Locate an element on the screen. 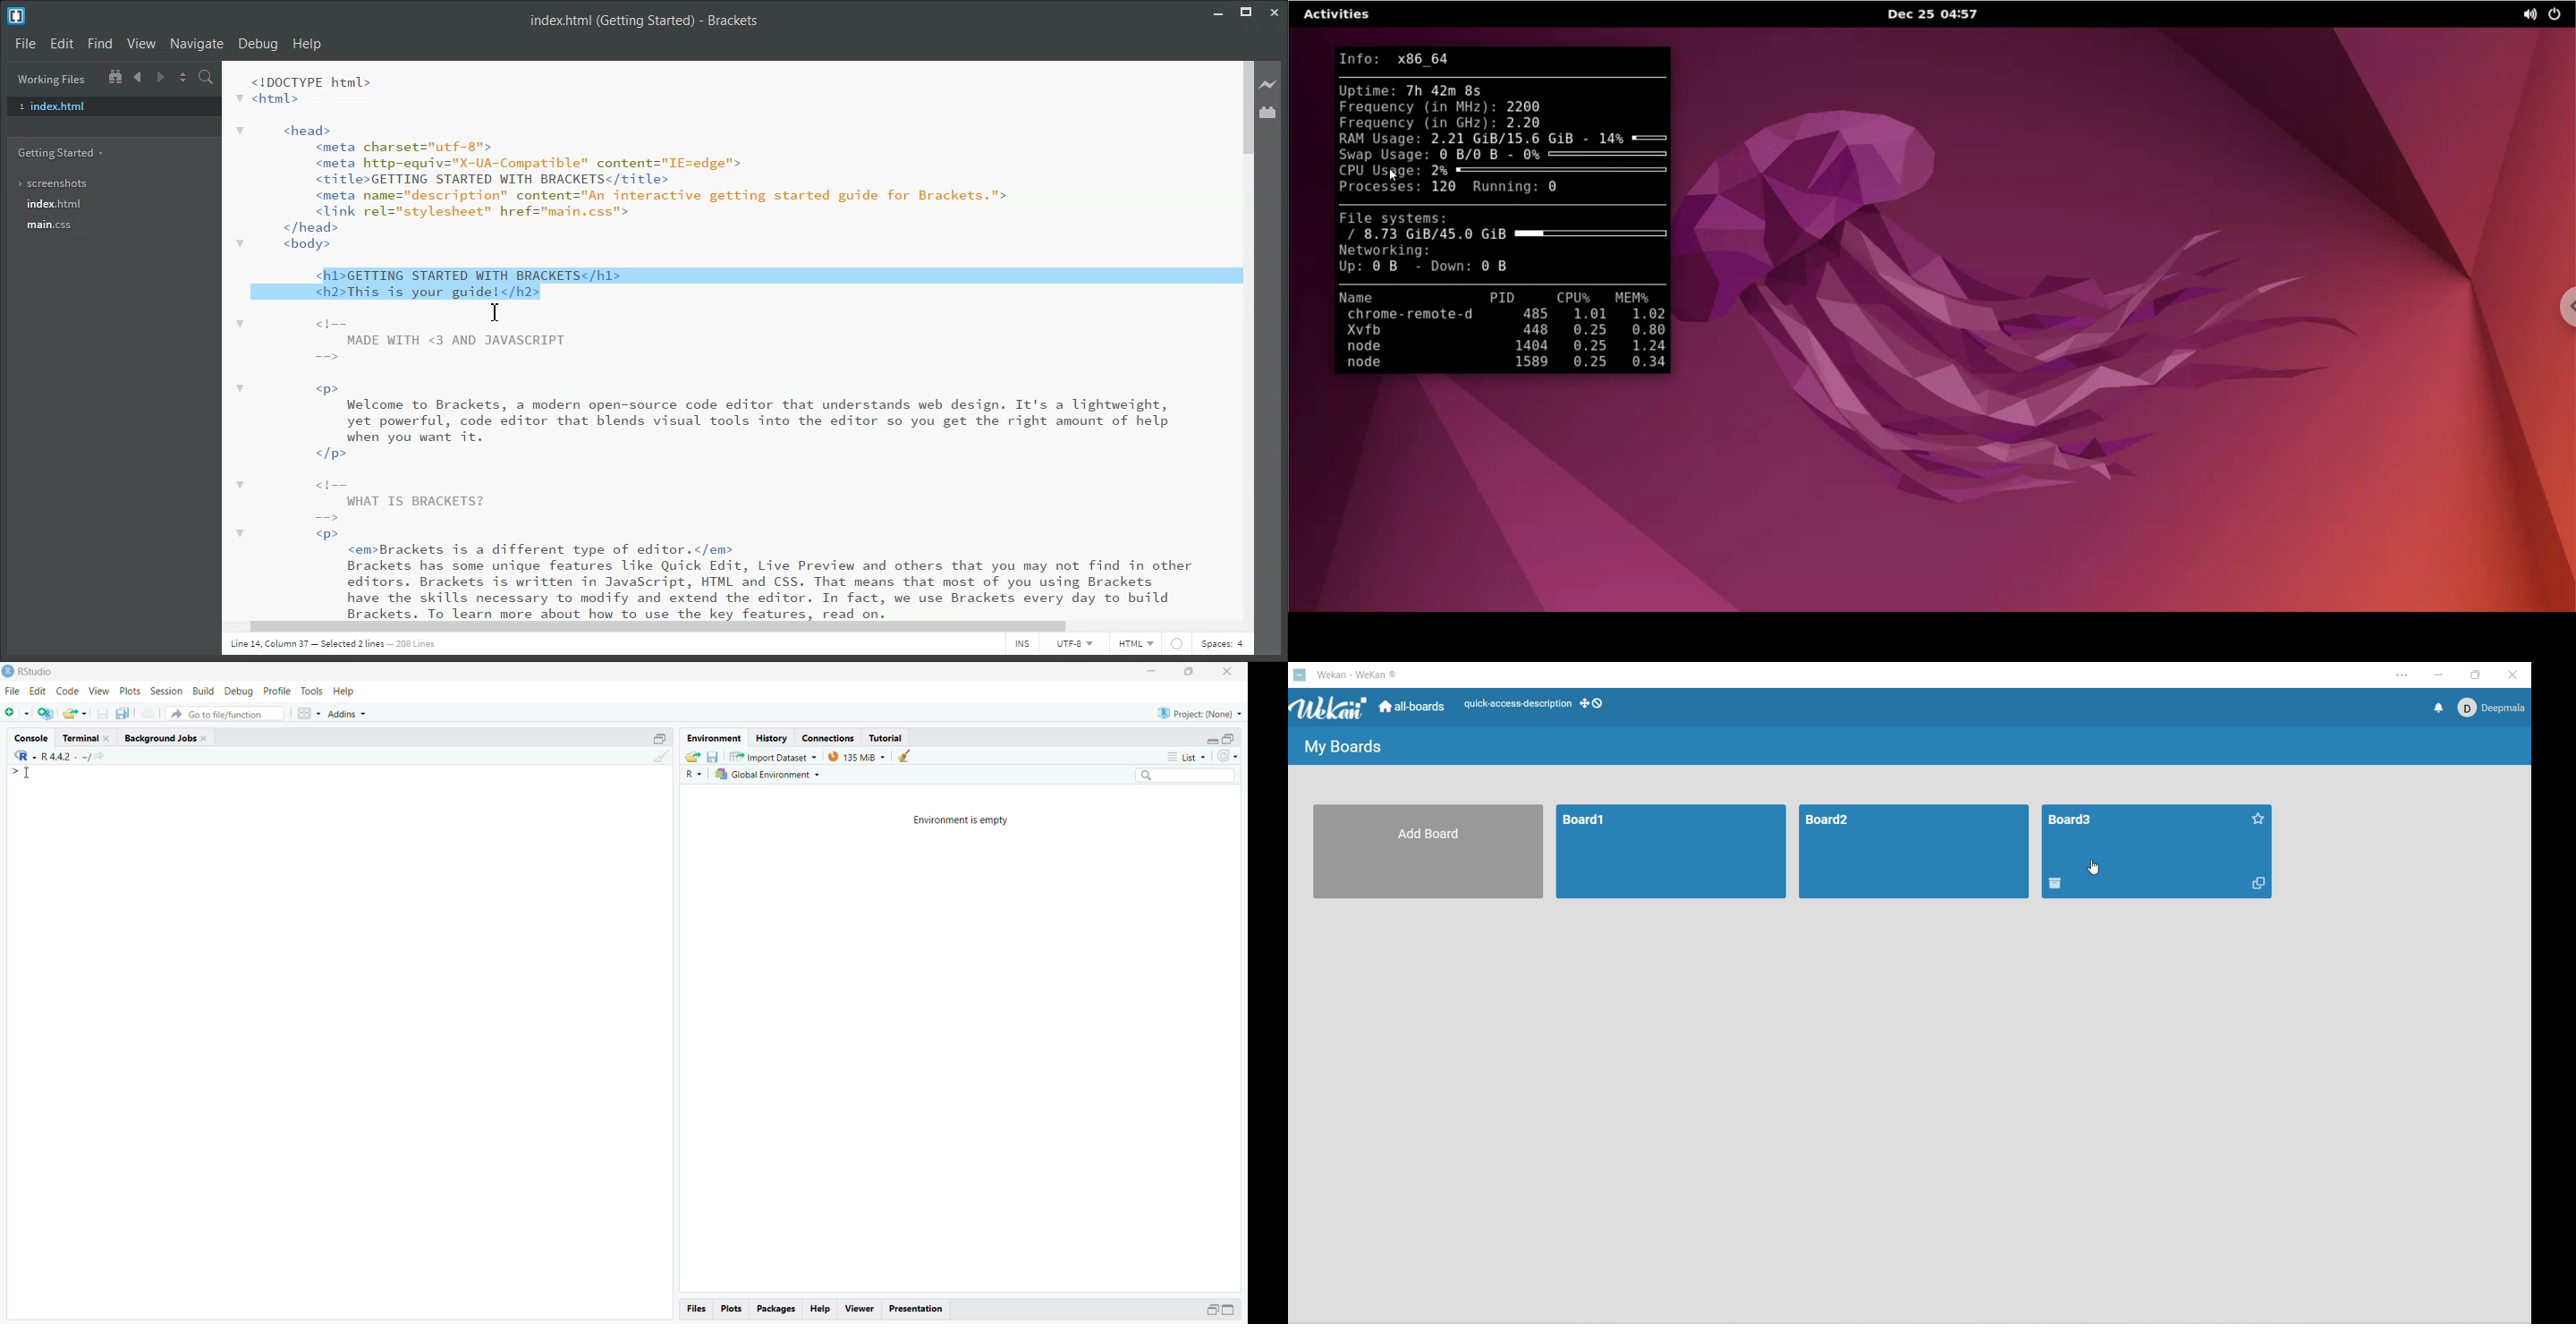  Help is located at coordinates (822, 1309).